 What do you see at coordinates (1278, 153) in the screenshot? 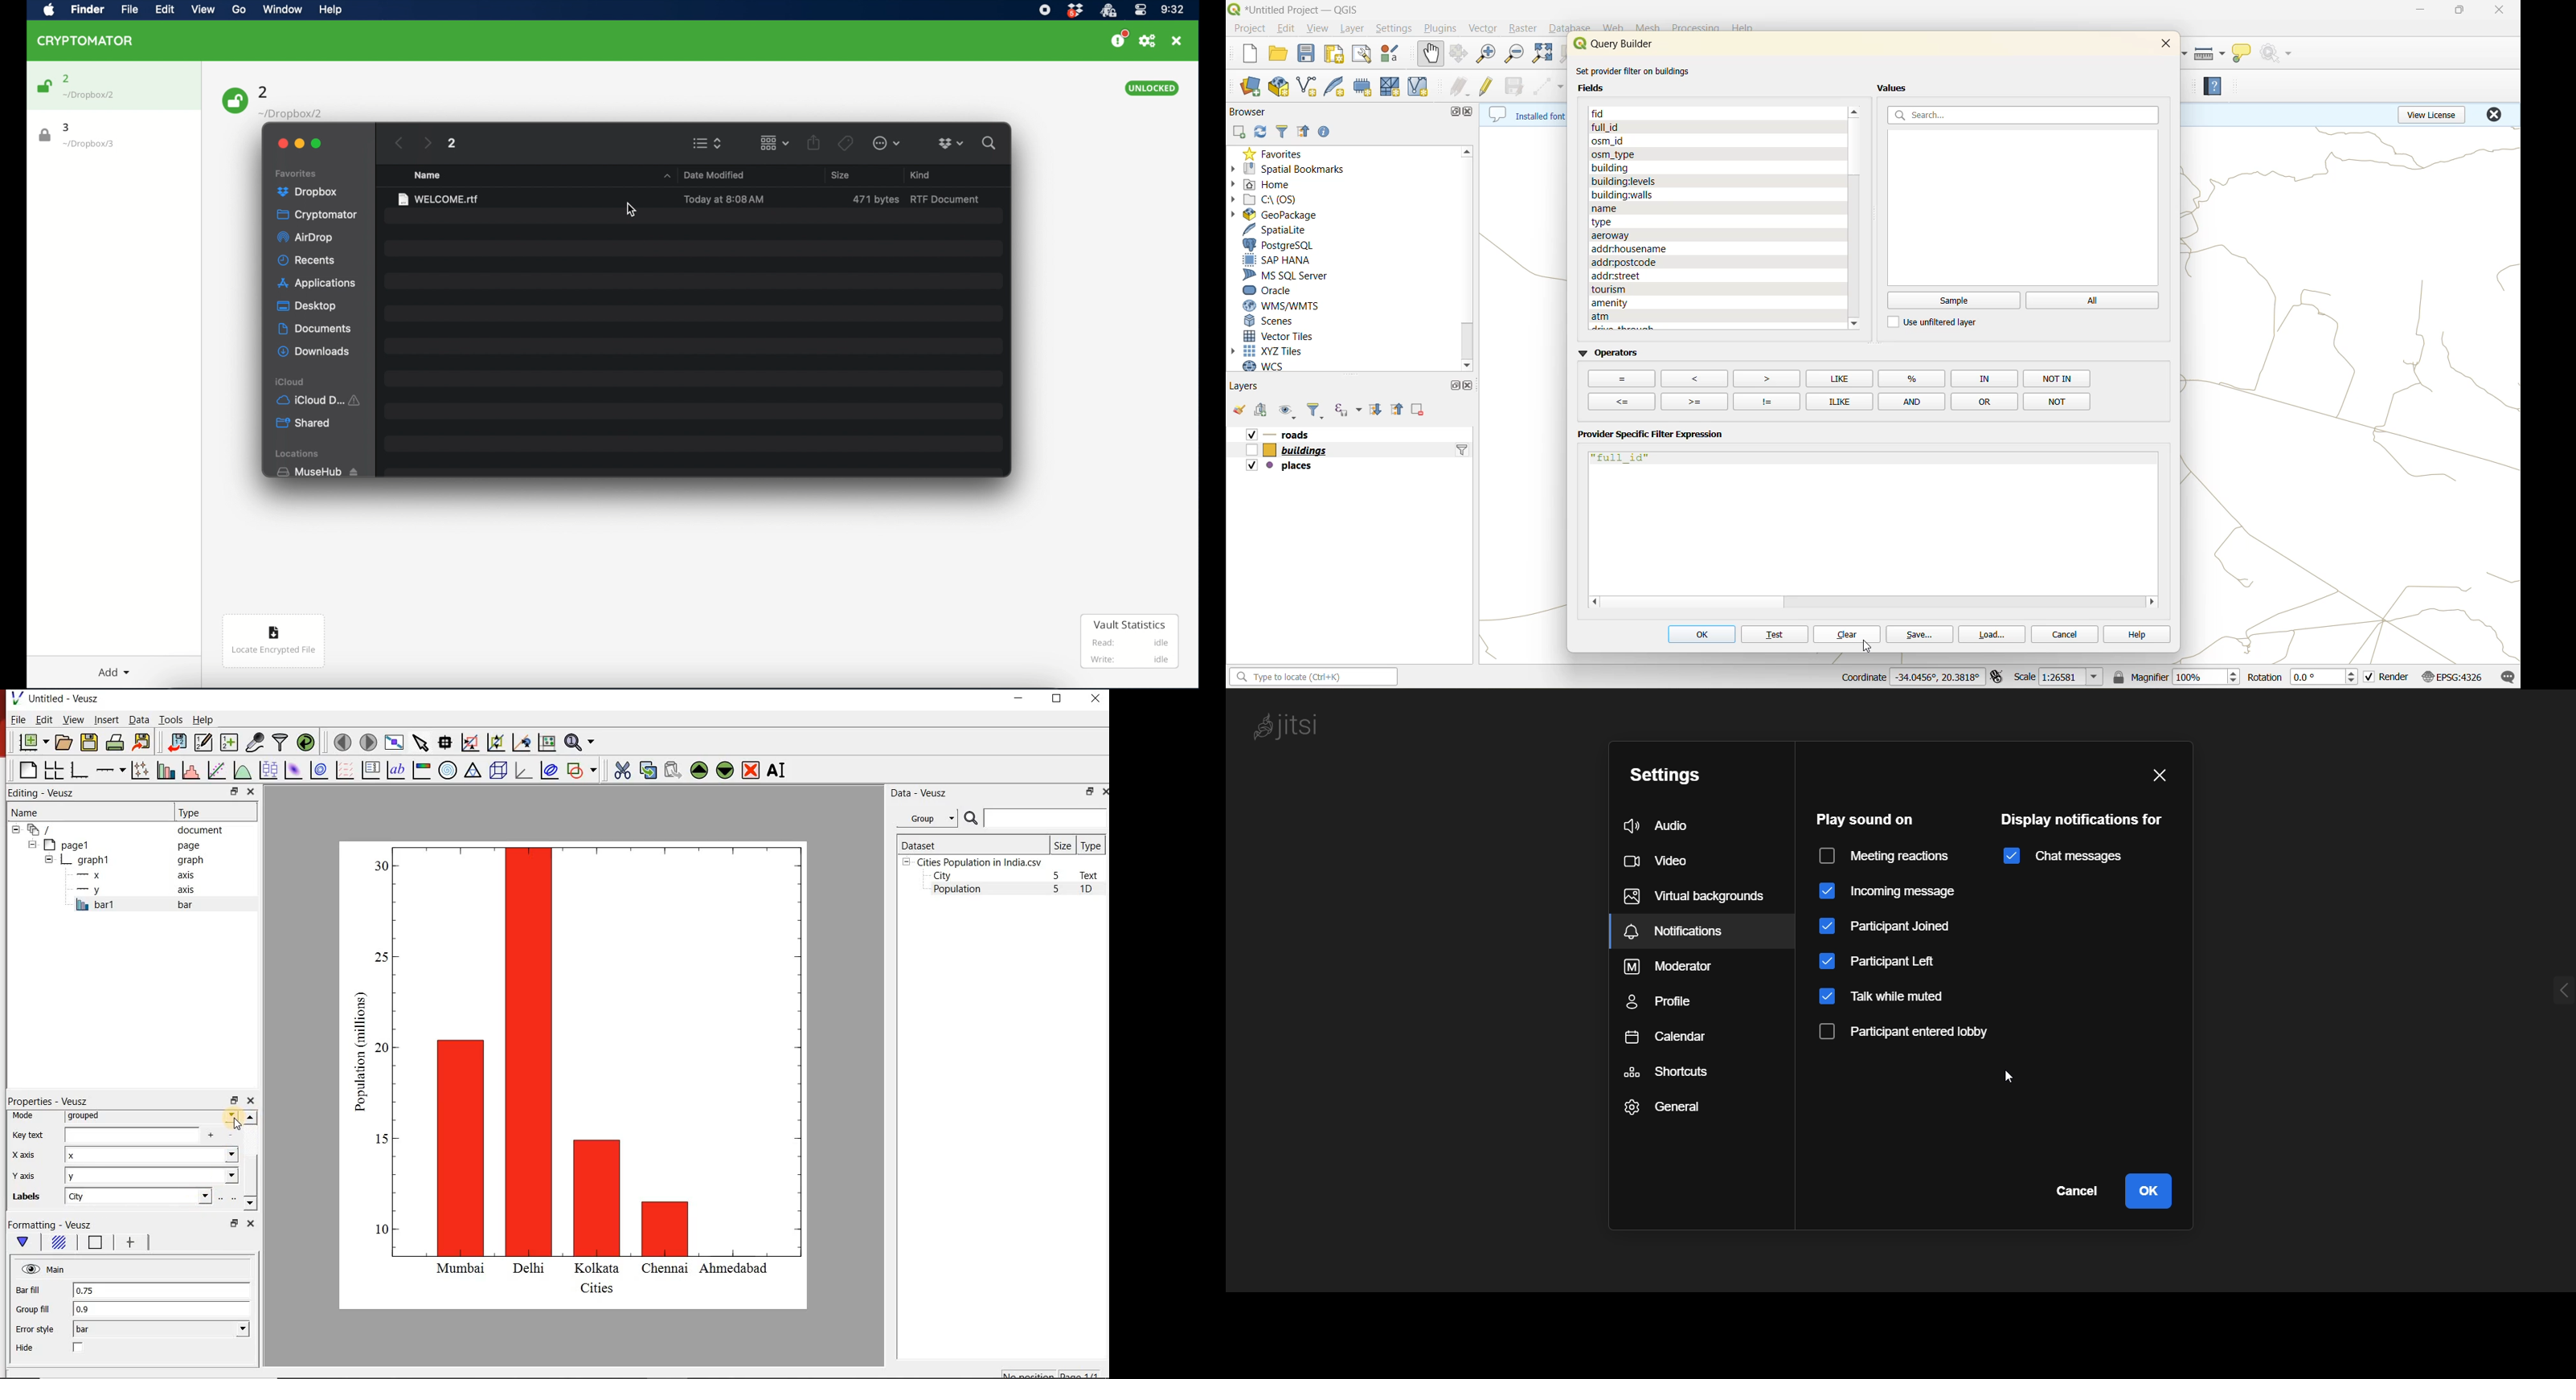
I see `favorites` at bounding box center [1278, 153].